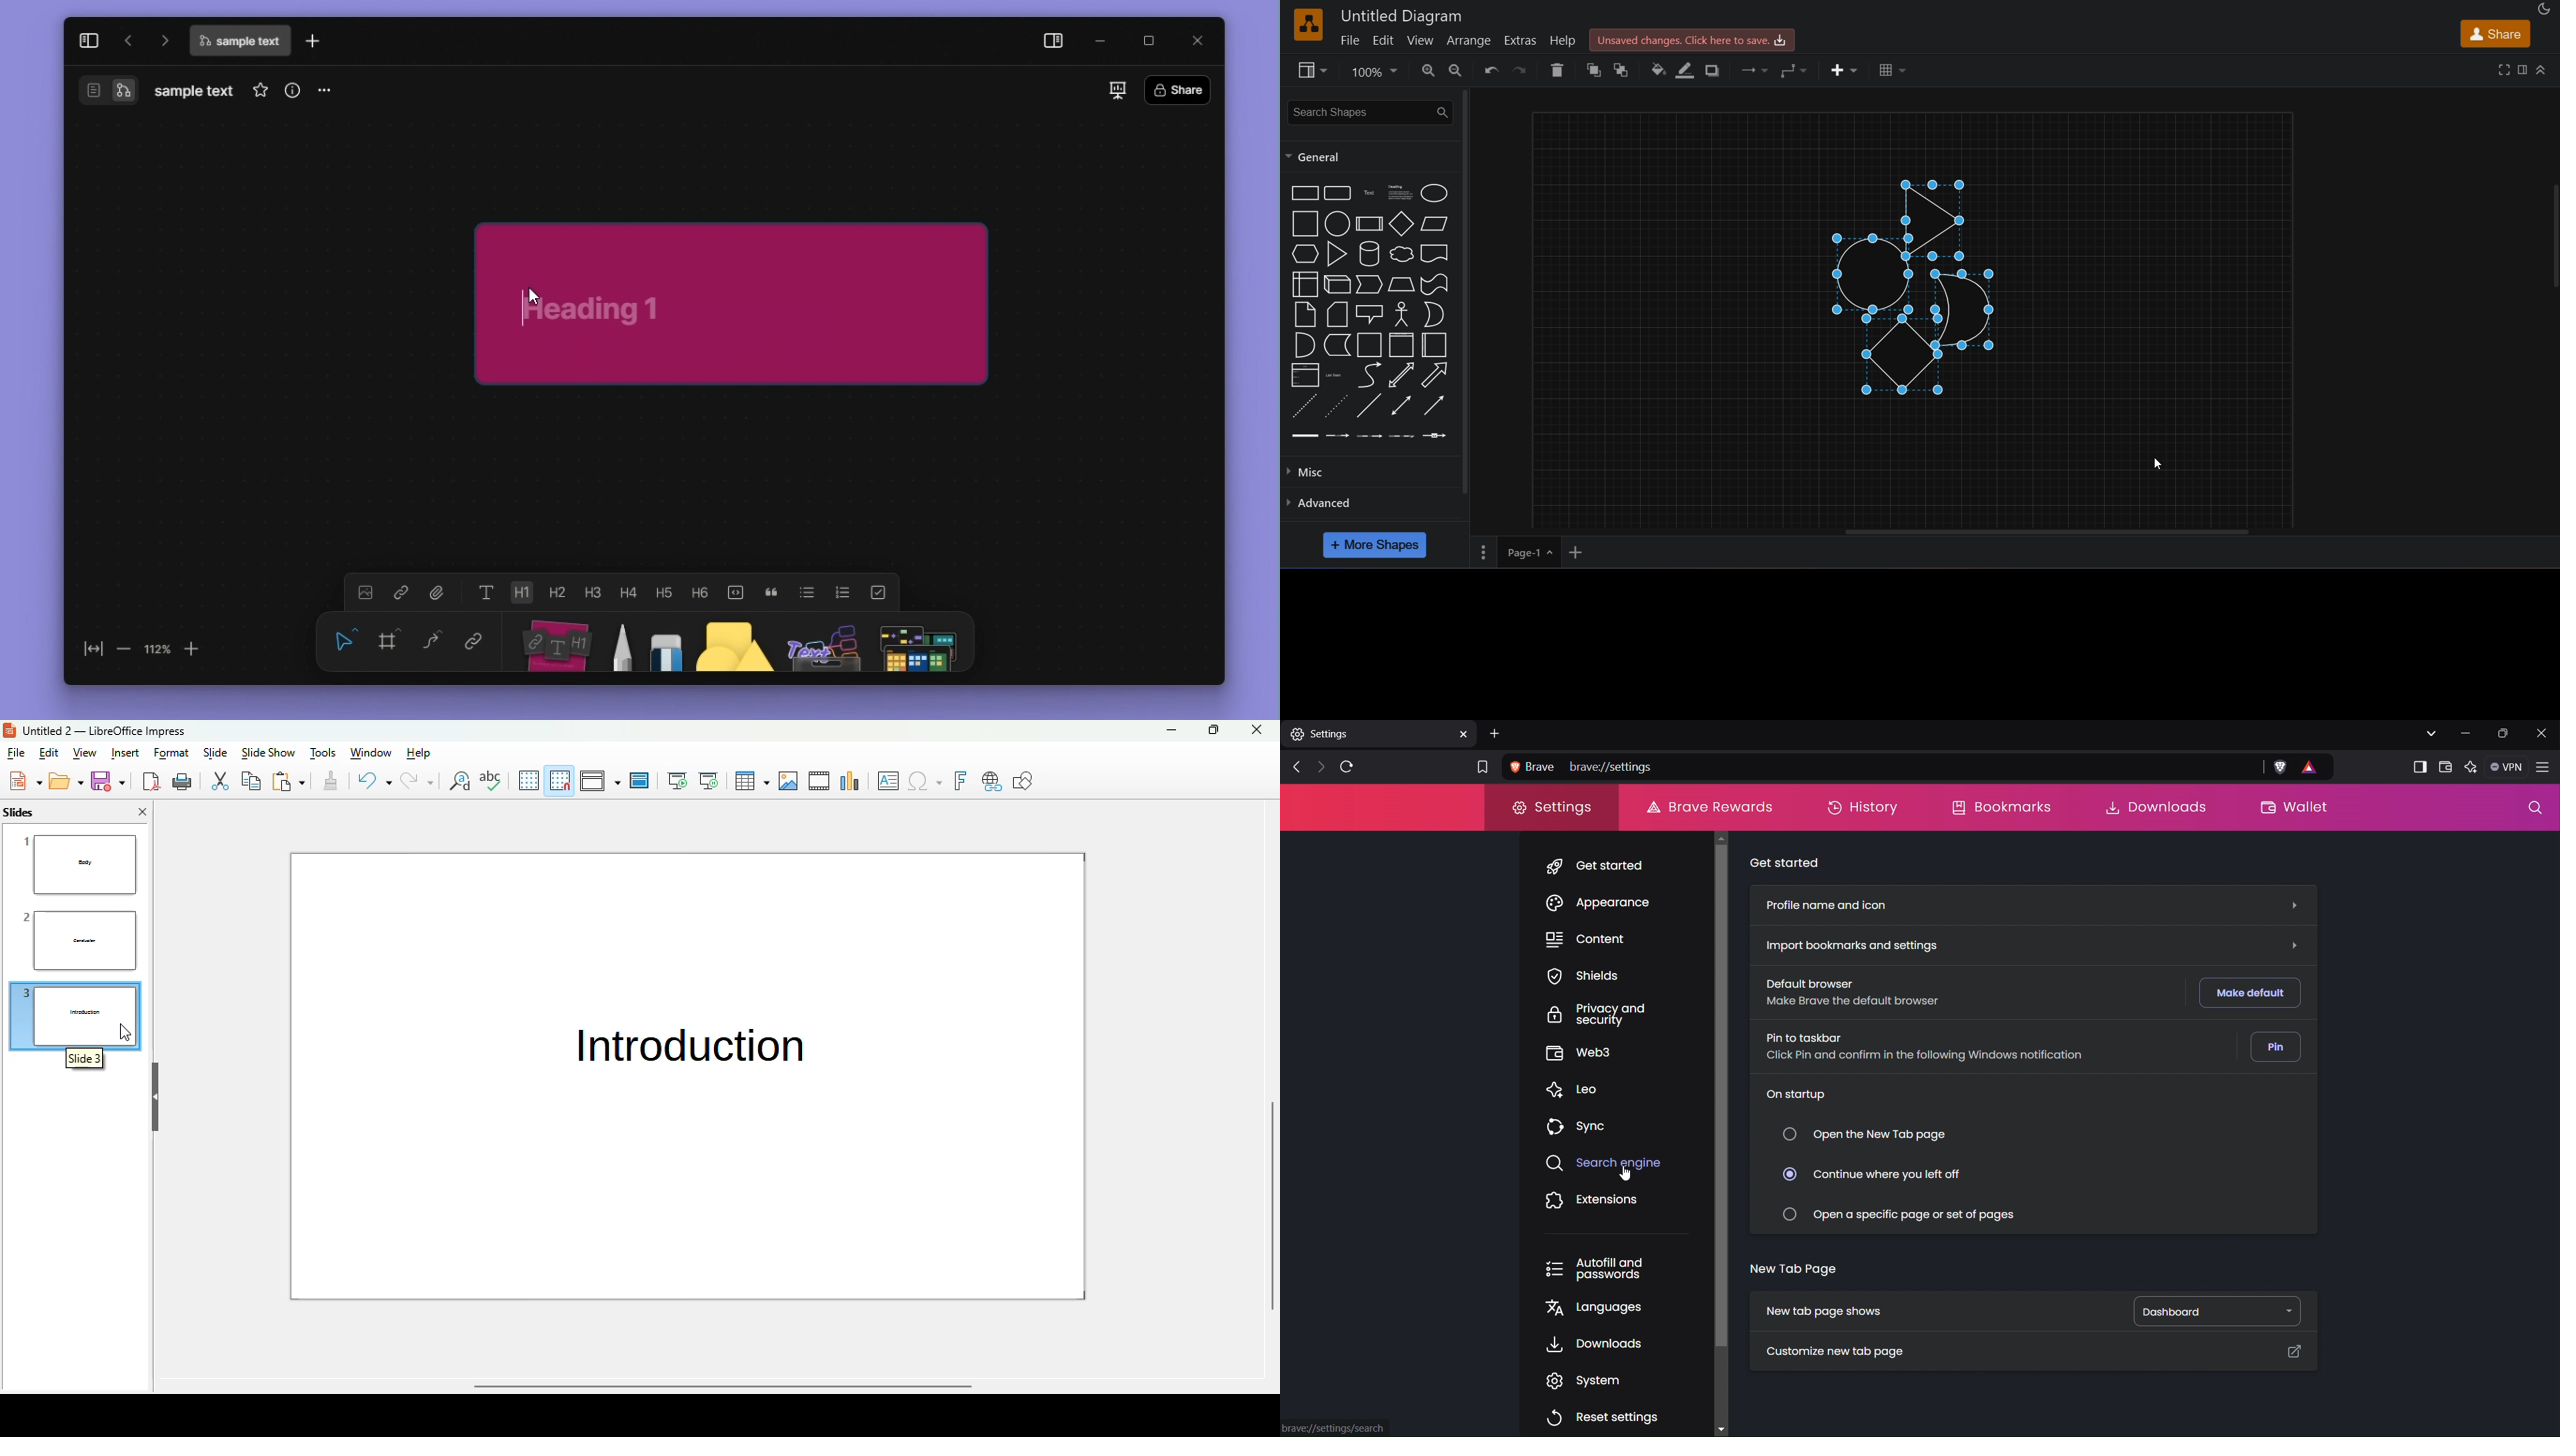 Image resolution: width=2576 pixels, height=1456 pixels. What do you see at coordinates (1551, 808) in the screenshot?
I see `Settings` at bounding box center [1551, 808].